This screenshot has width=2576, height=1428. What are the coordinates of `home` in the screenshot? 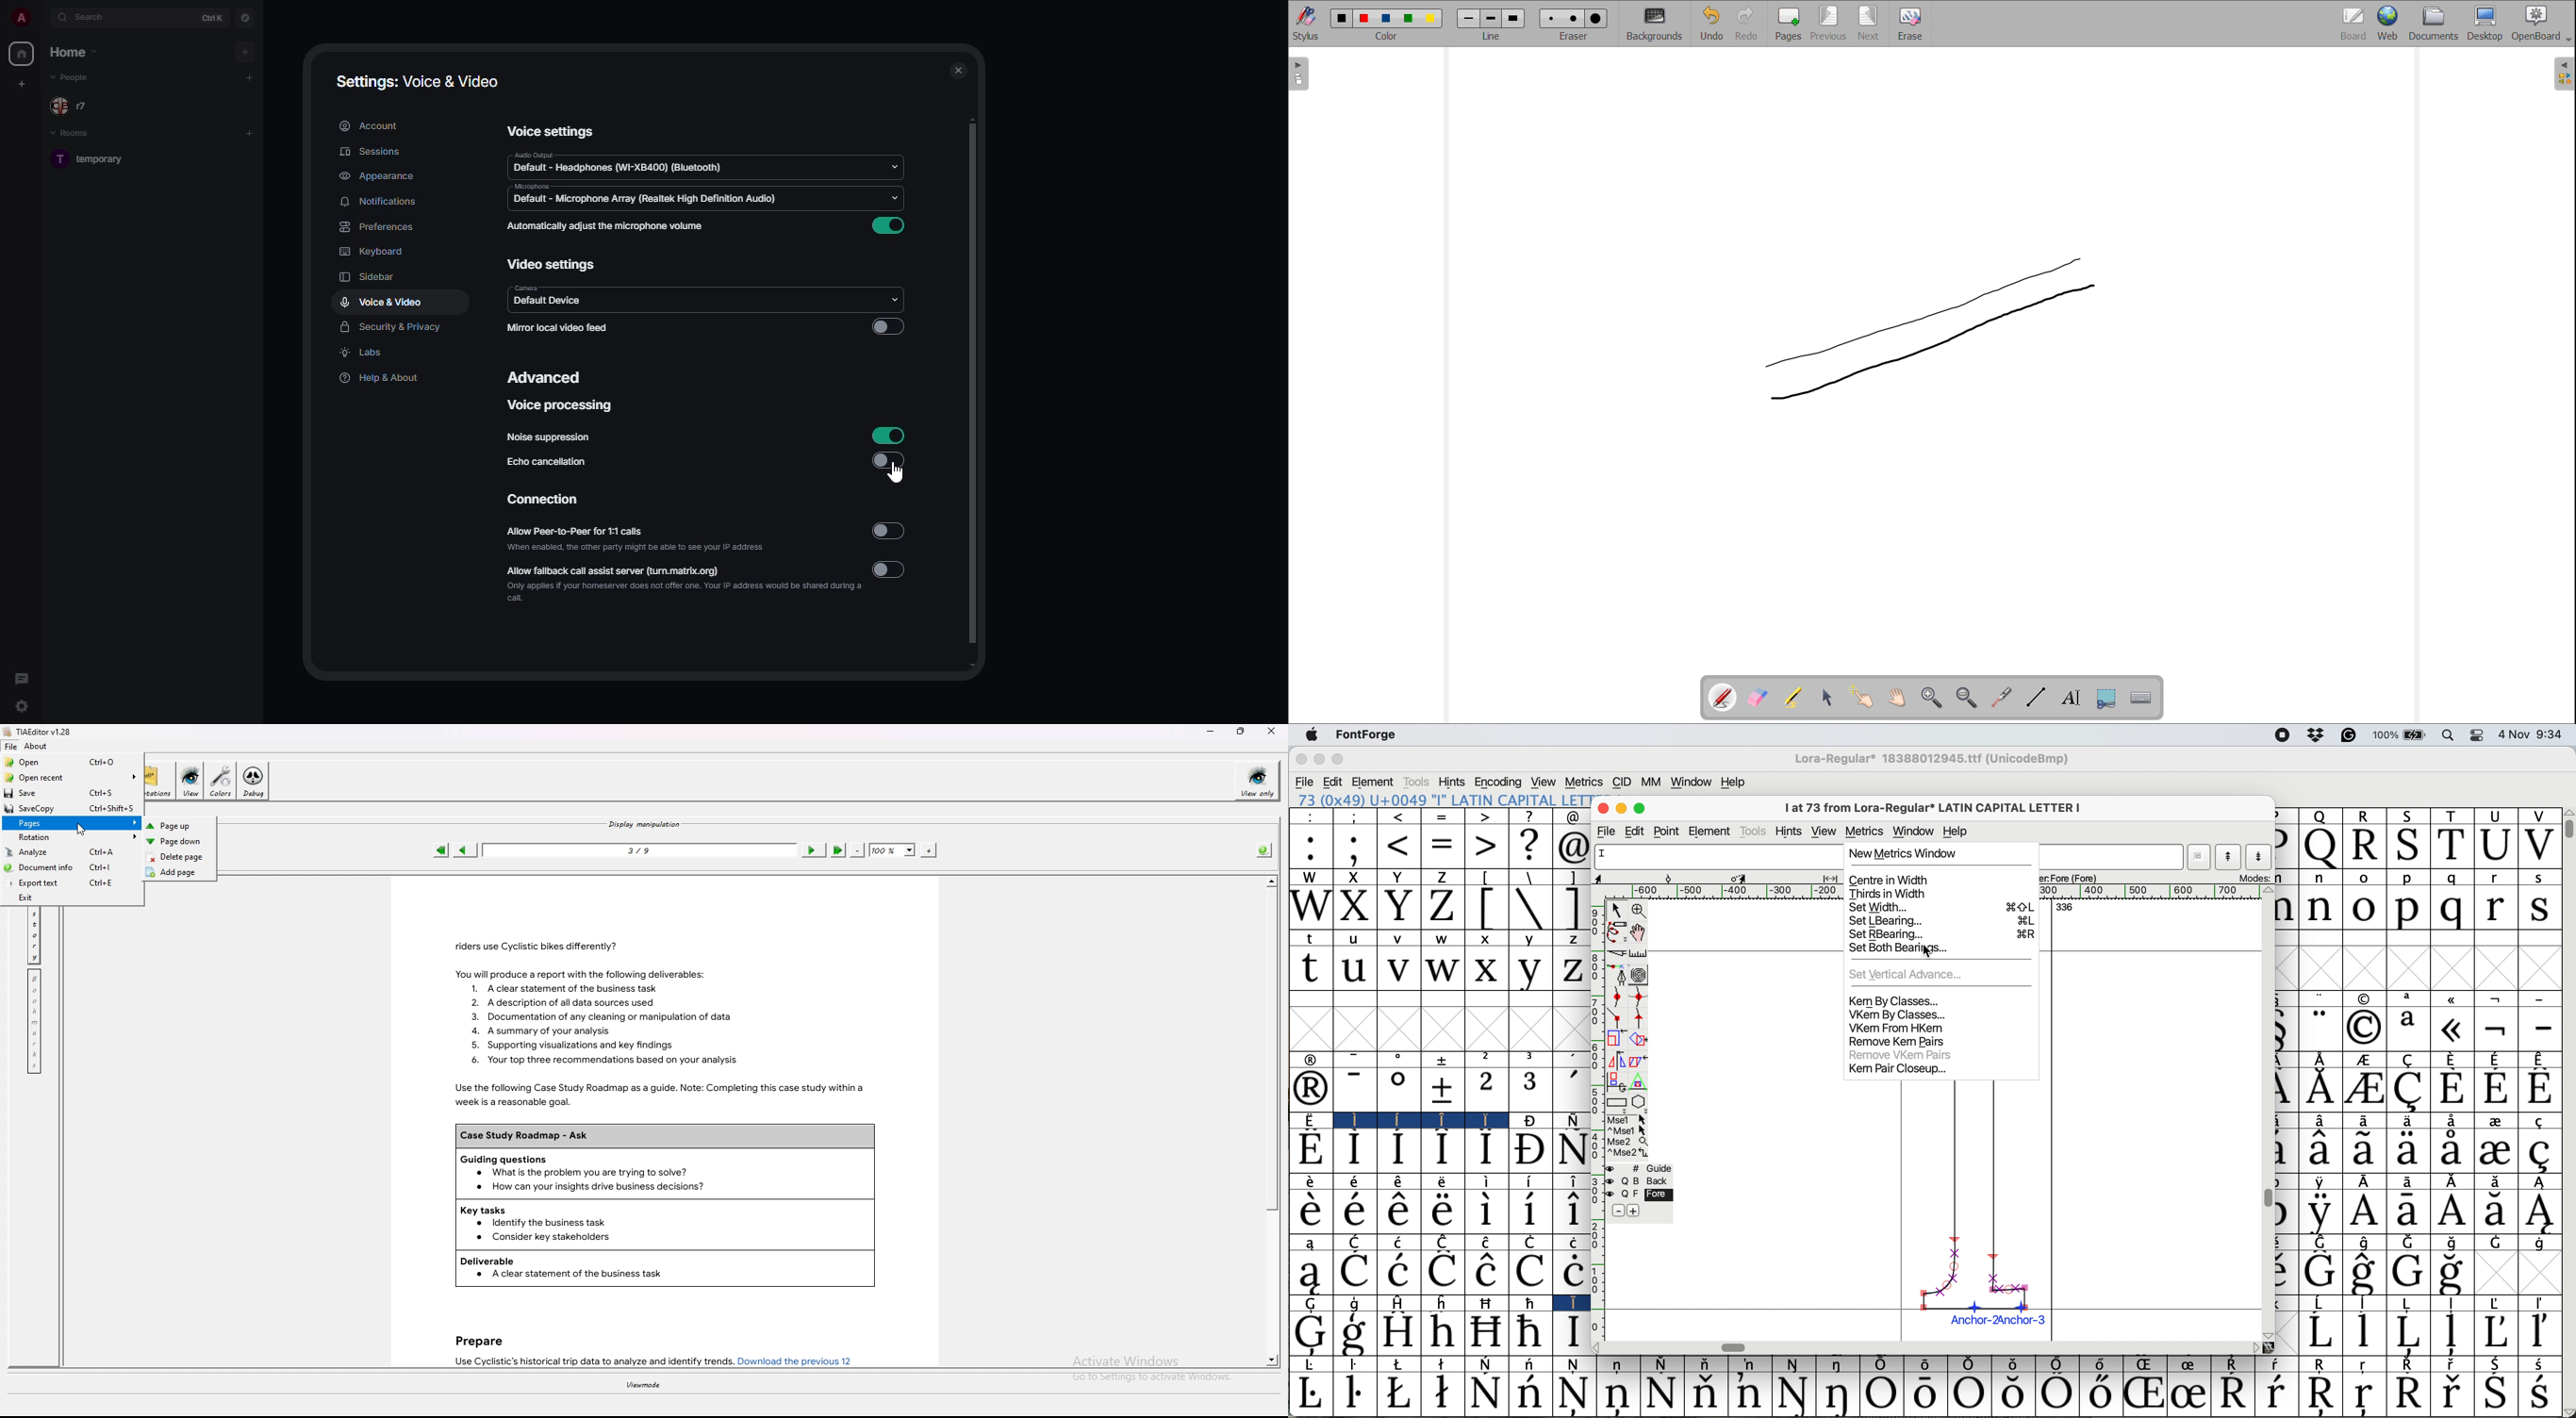 It's located at (22, 55).